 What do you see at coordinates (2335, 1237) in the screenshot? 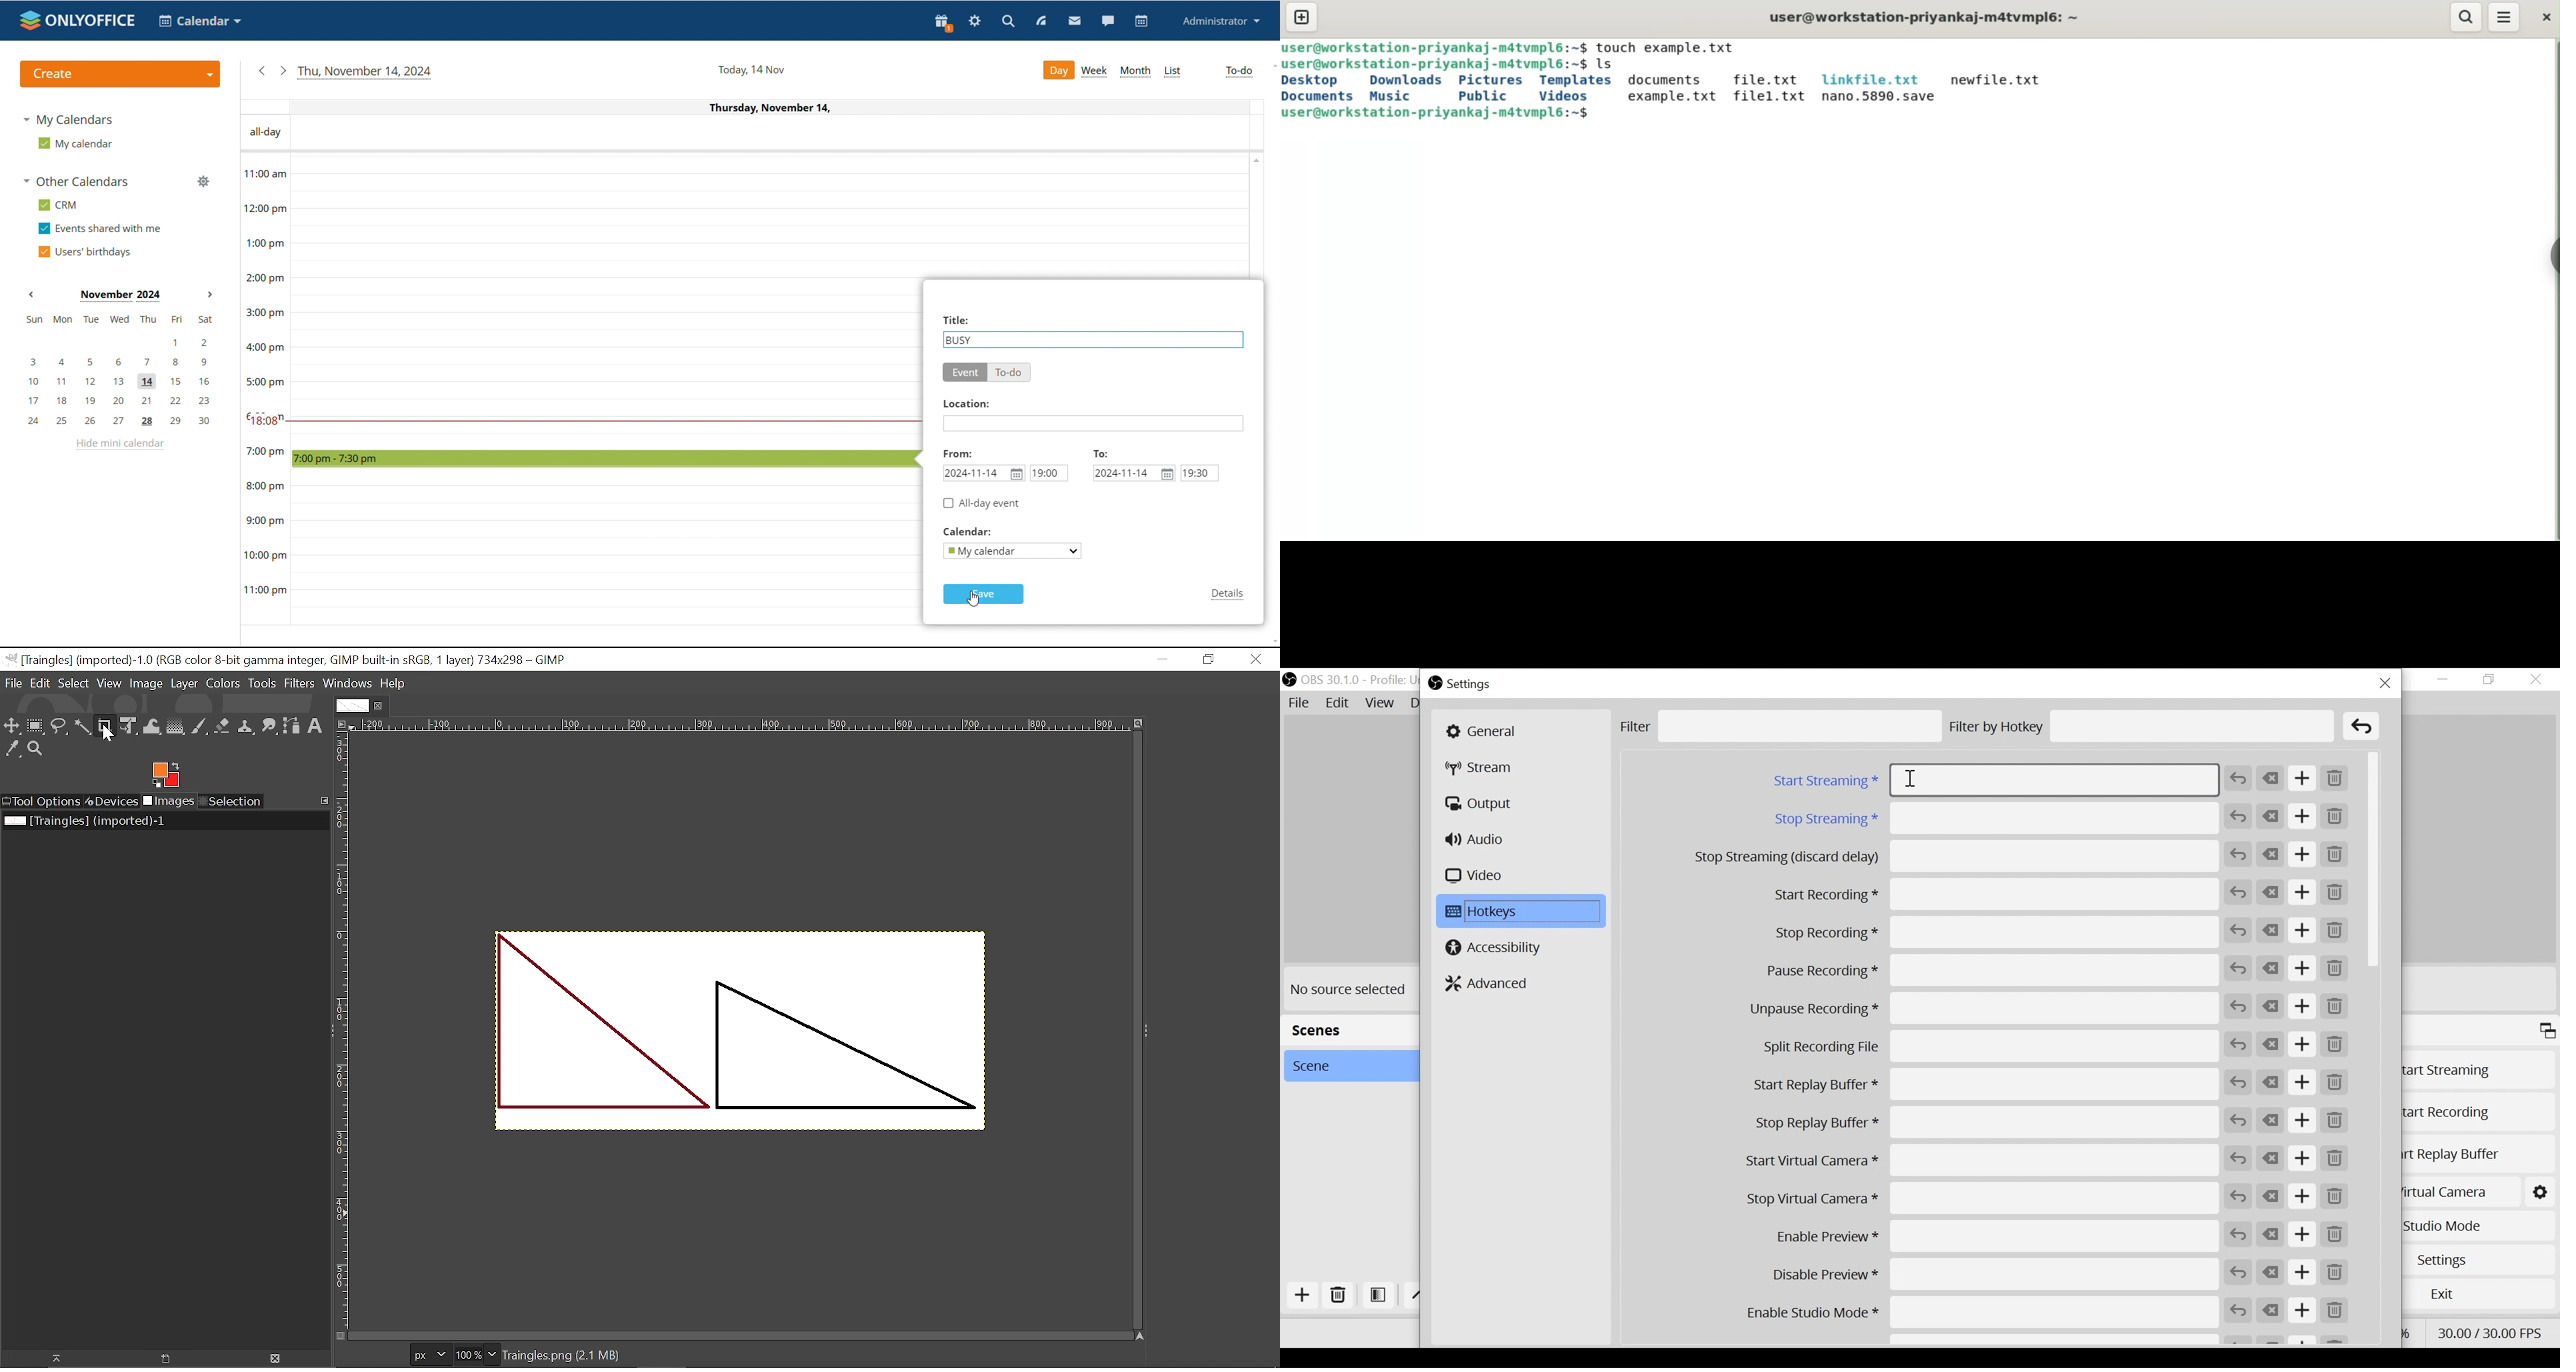
I see `Remove` at bounding box center [2335, 1237].